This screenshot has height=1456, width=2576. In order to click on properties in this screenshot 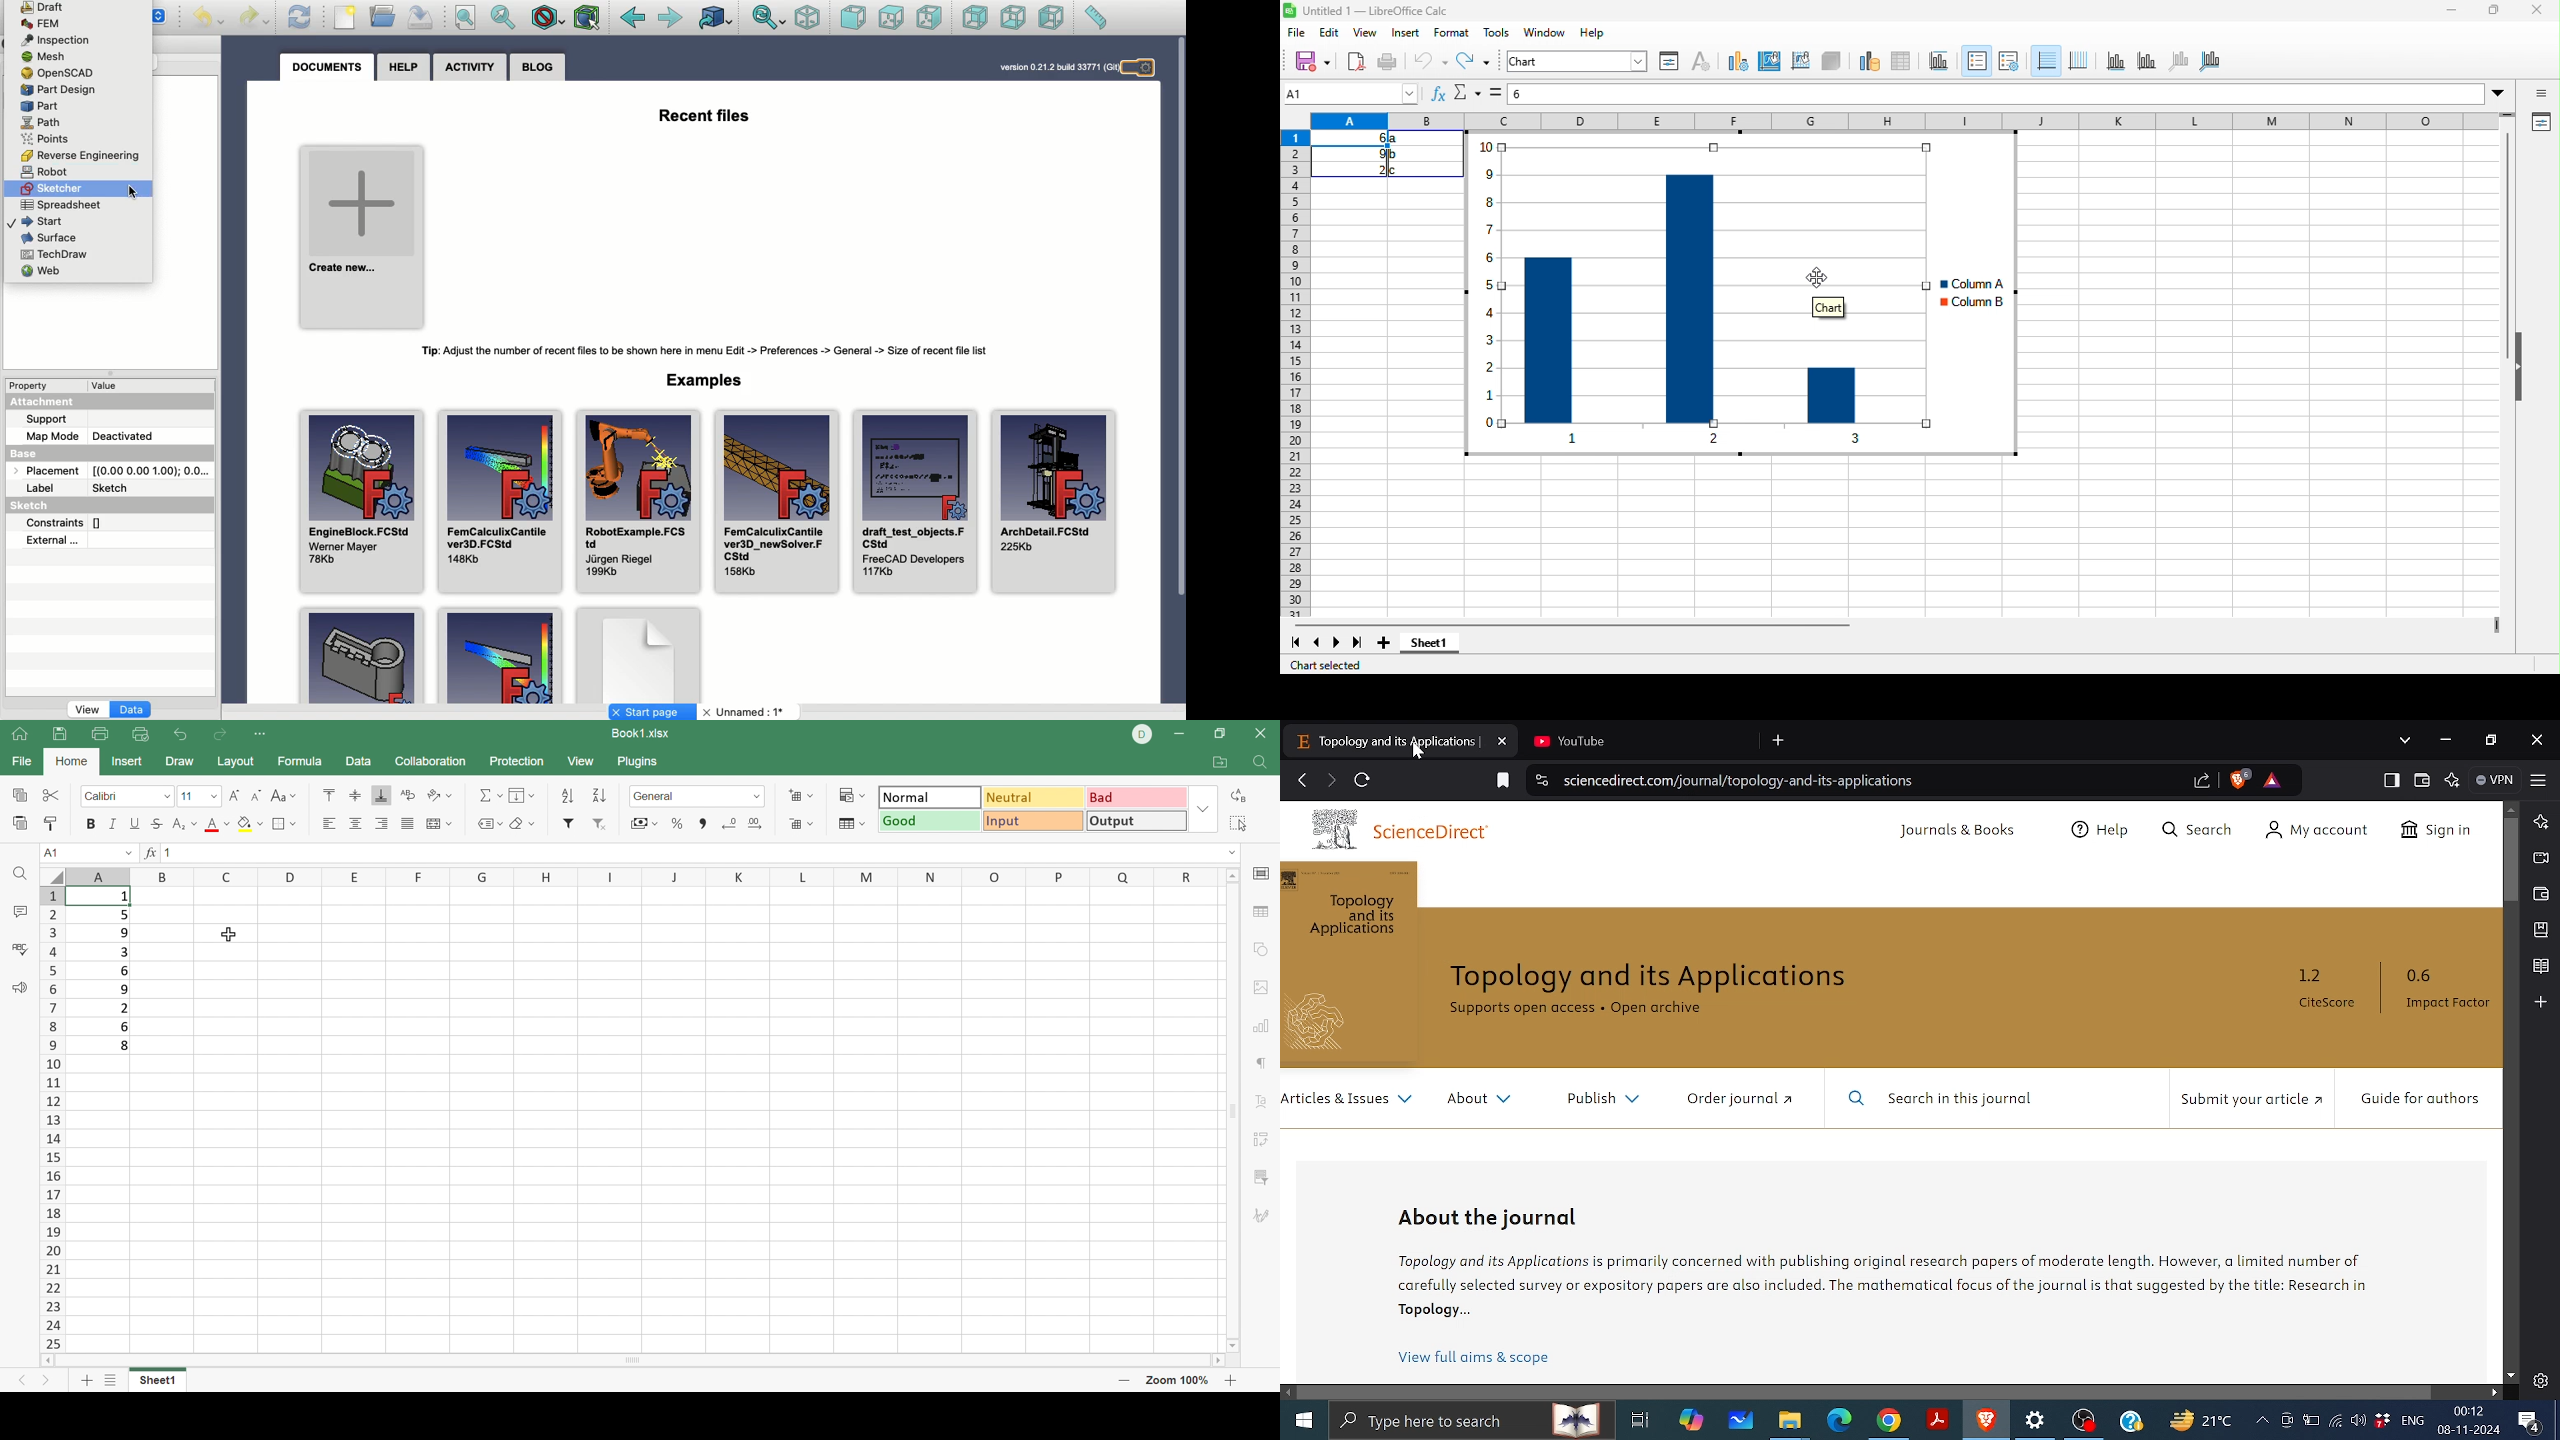, I will do `click(1670, 61)`.